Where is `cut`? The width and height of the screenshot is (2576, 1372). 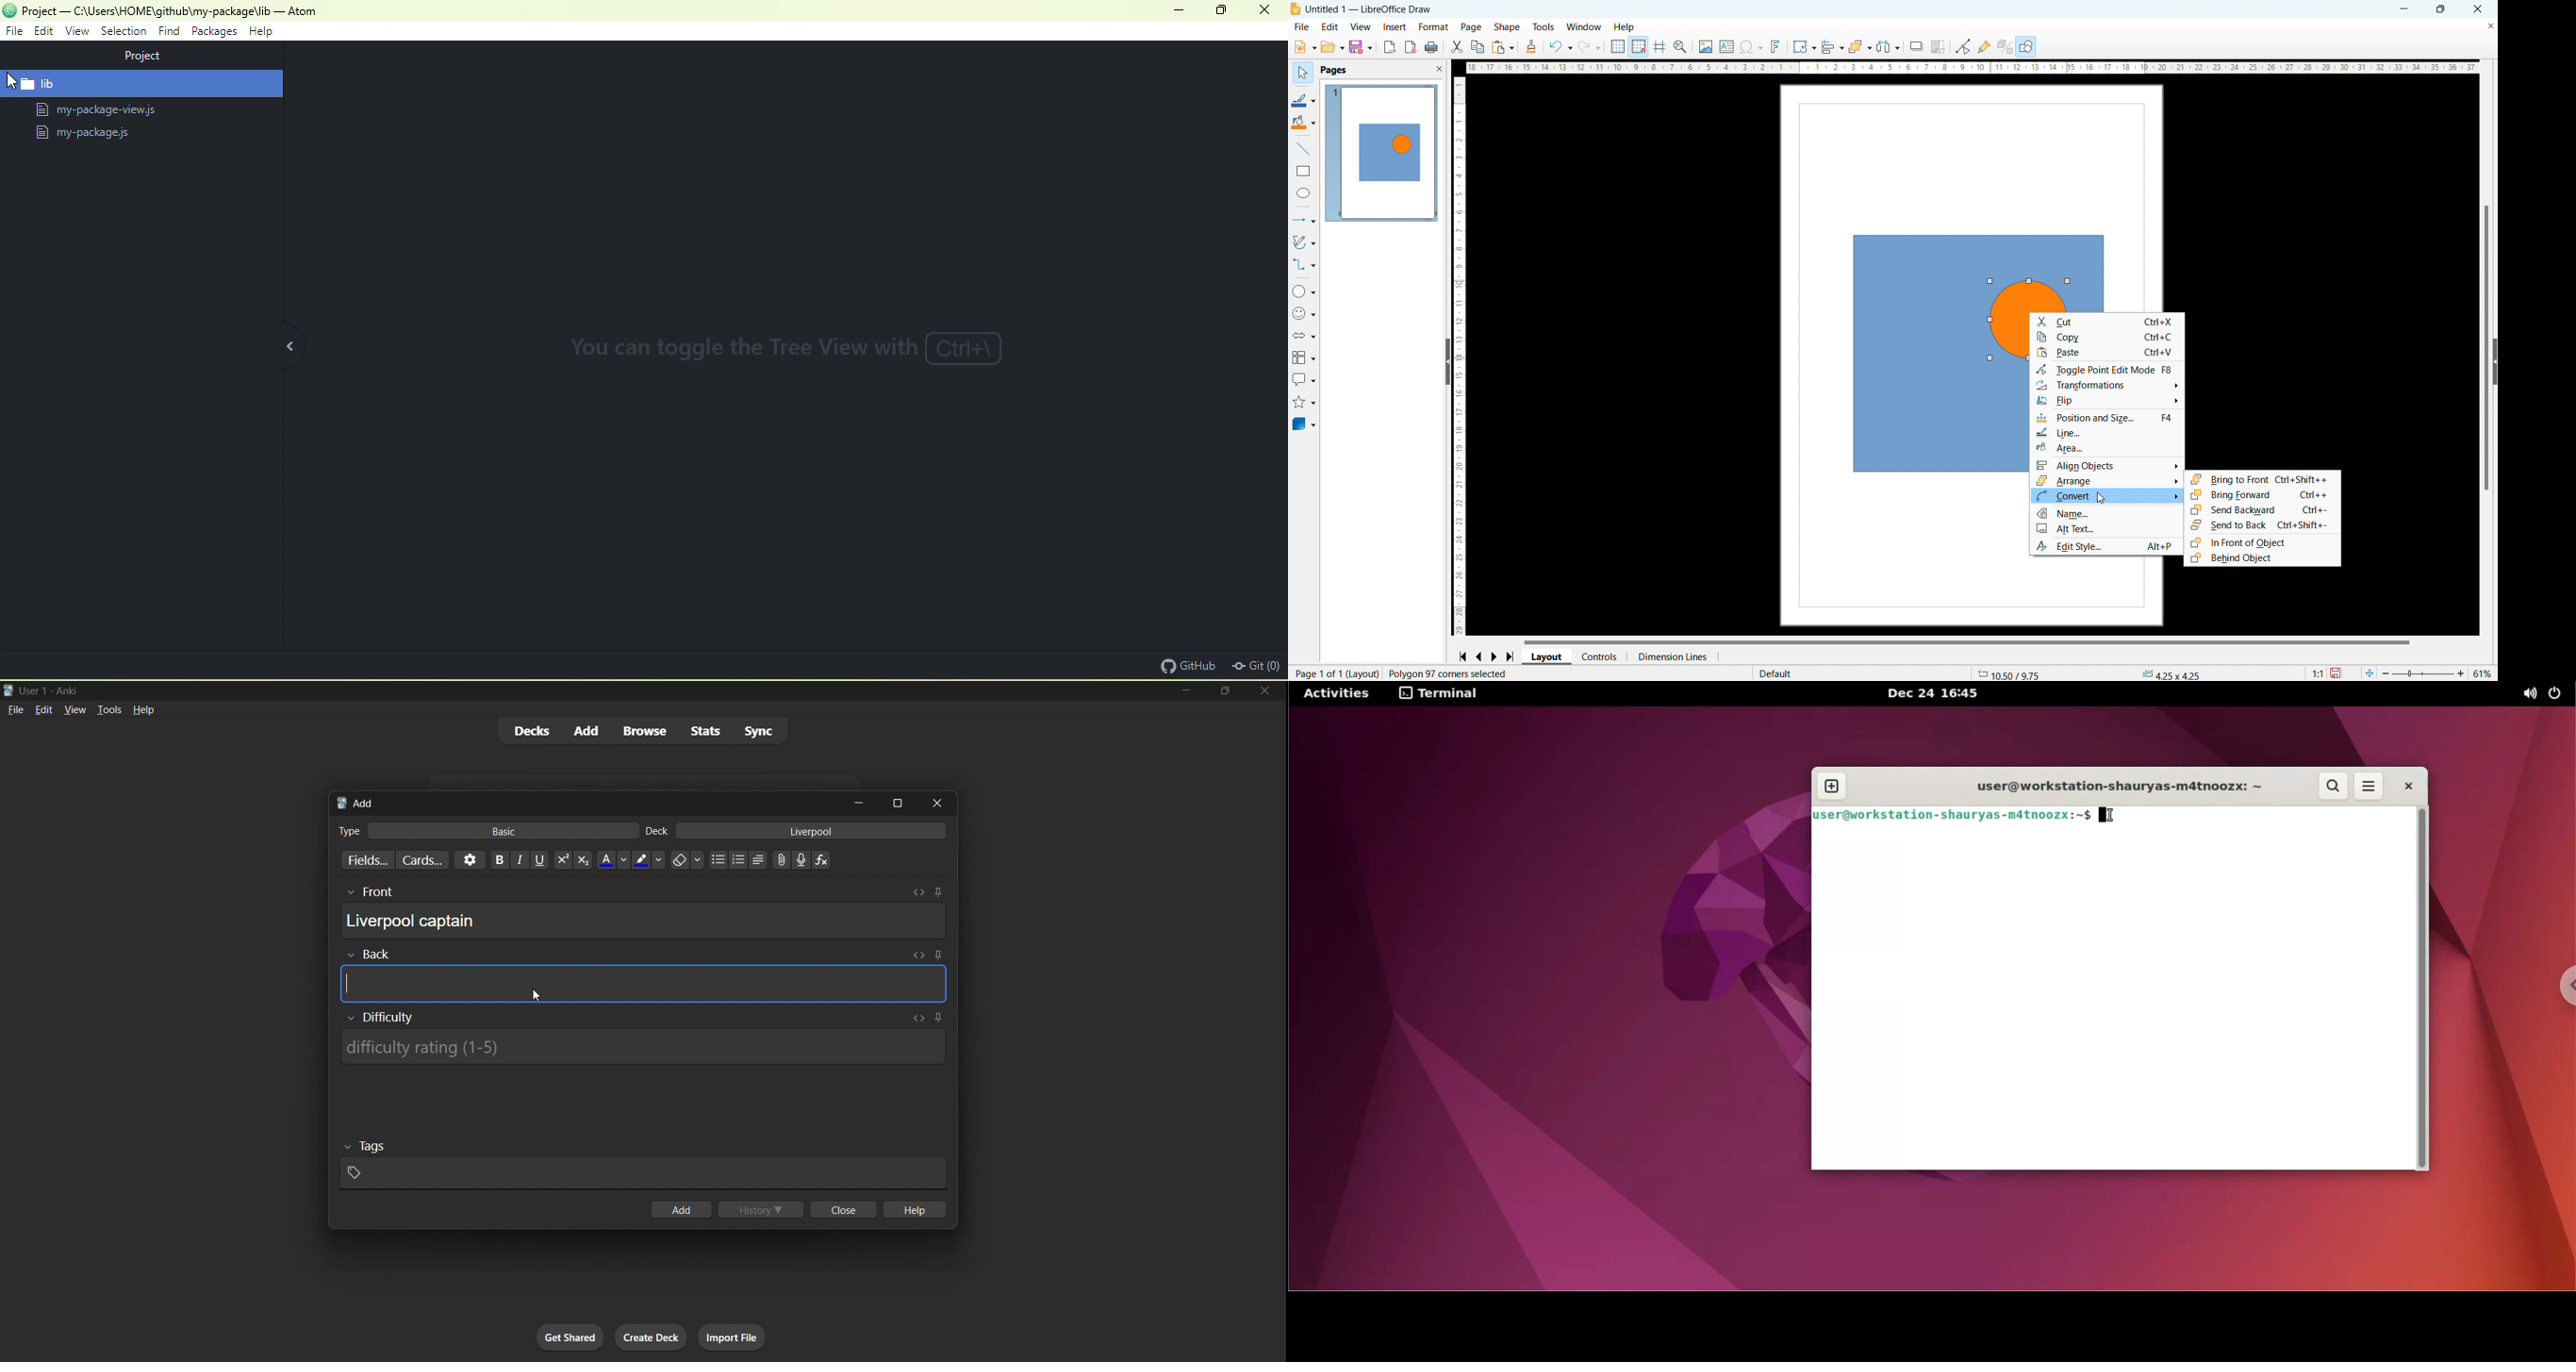 cut is located at coordinates (1456, 47).